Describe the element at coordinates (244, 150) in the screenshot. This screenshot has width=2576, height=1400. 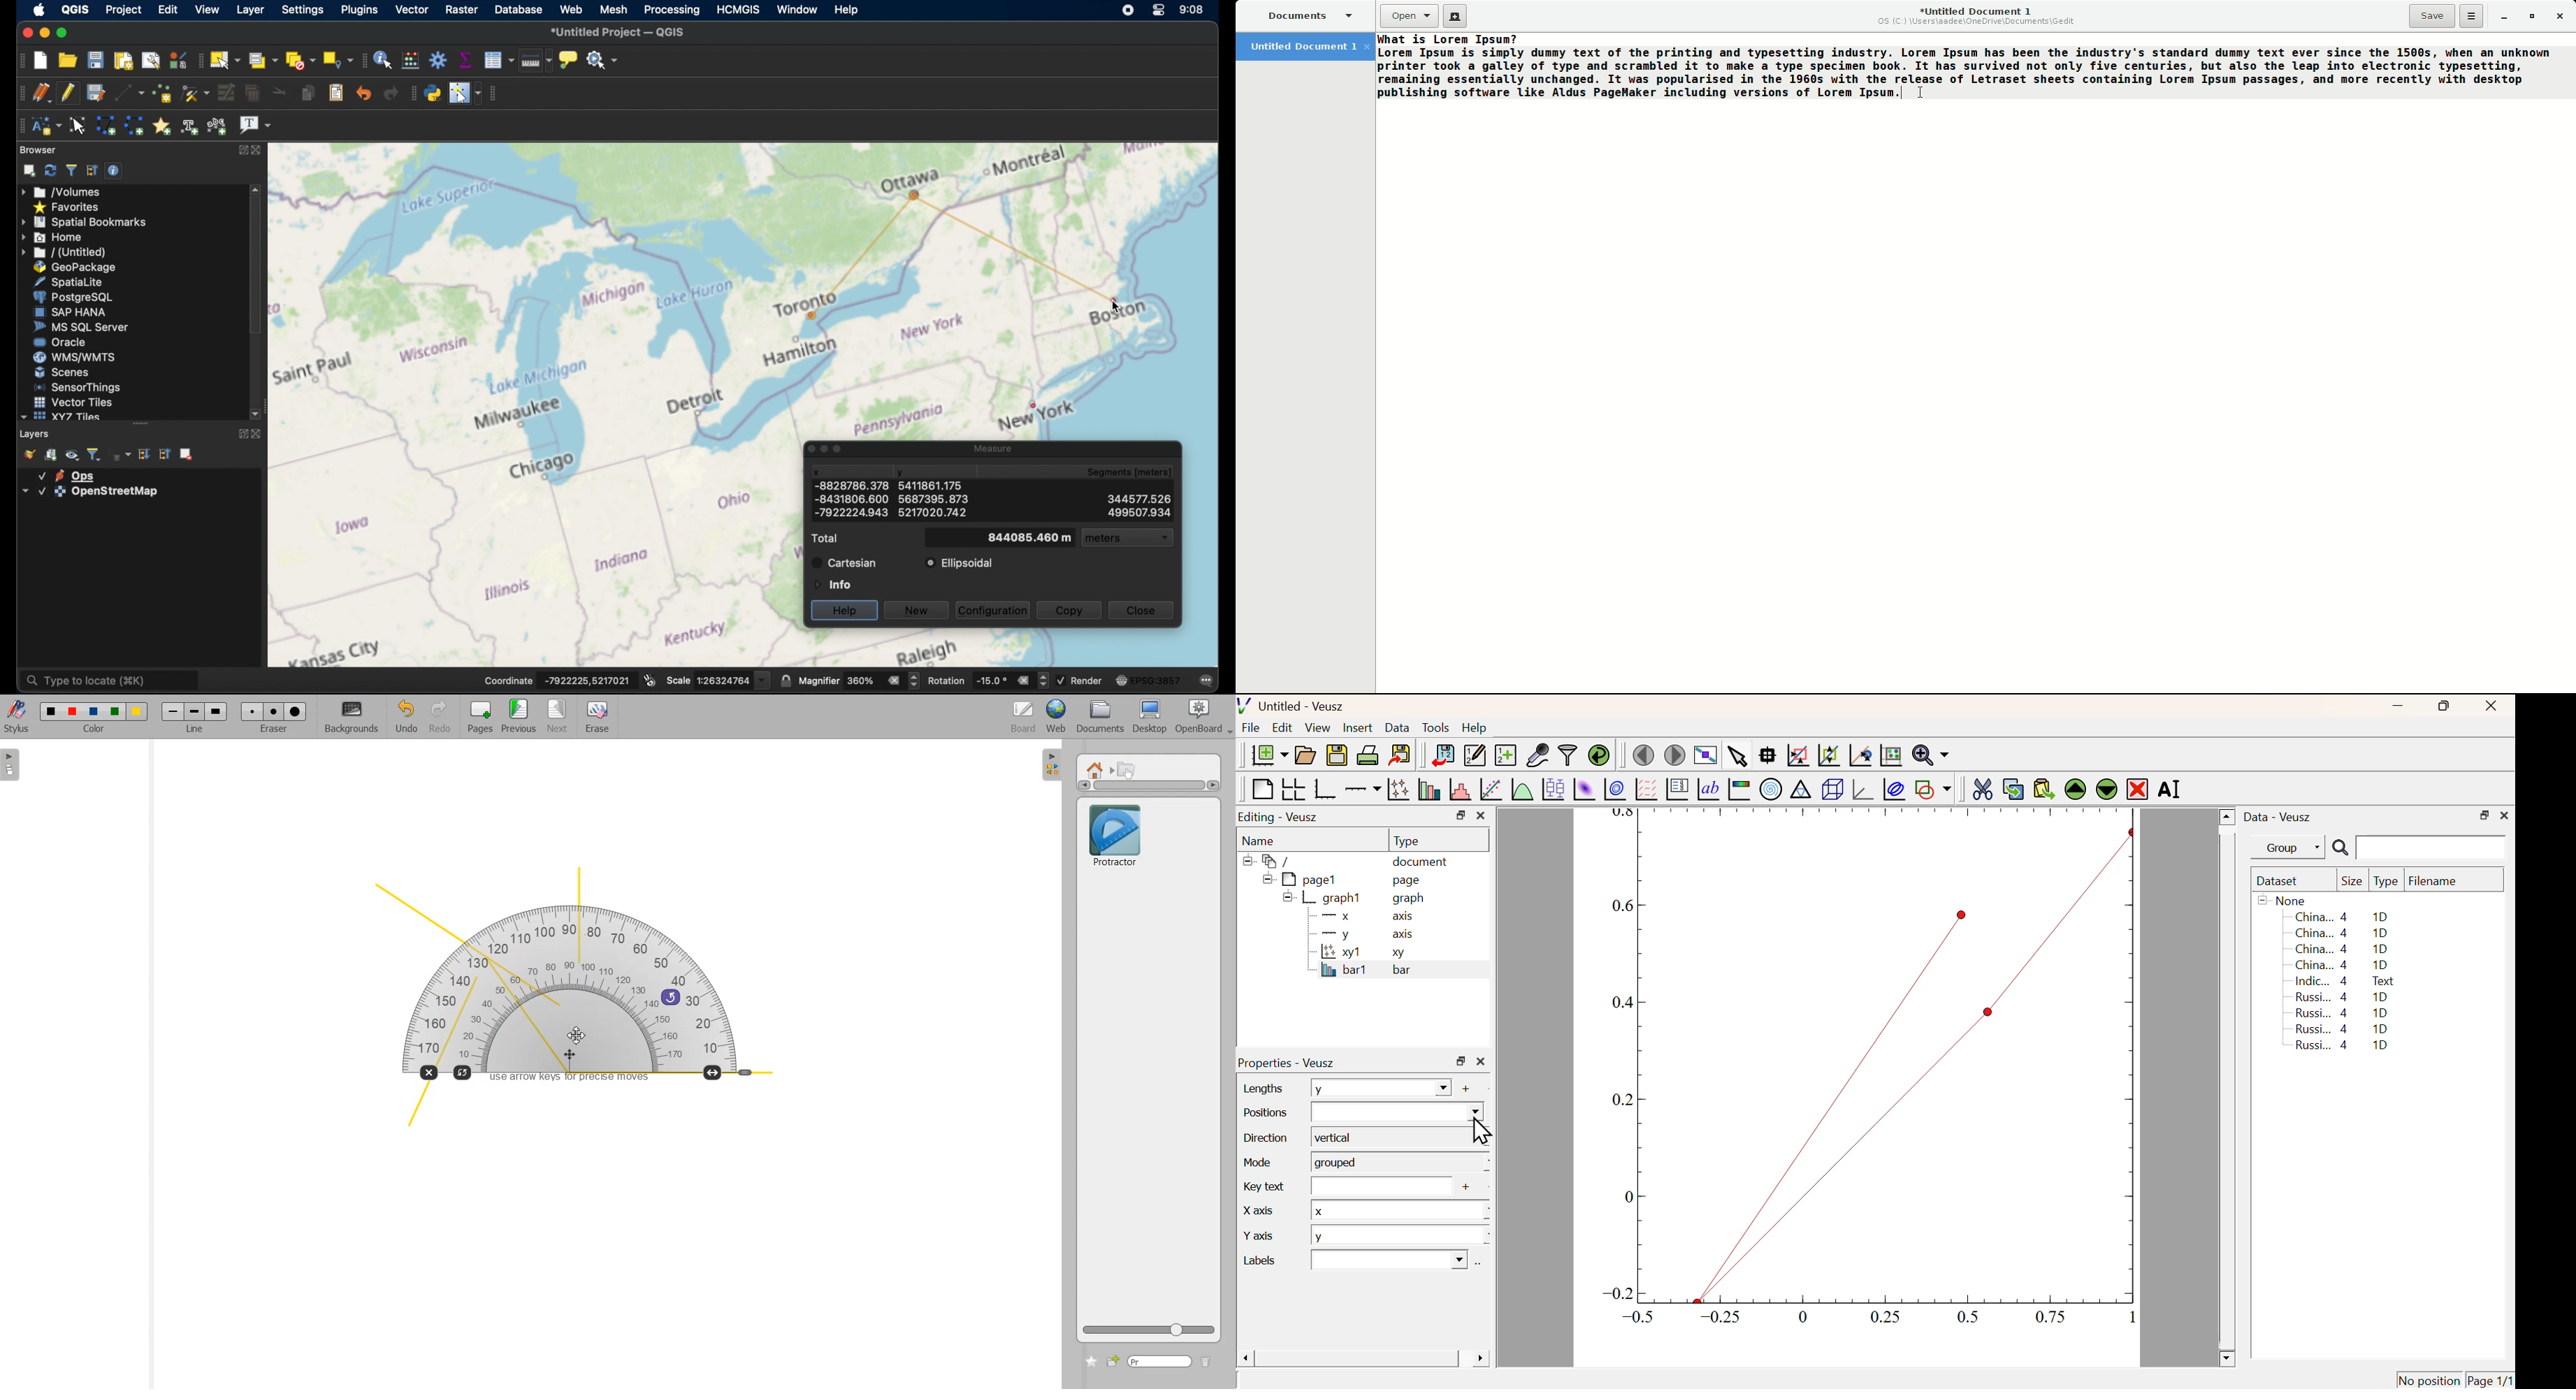
I see `maximize` at that location.